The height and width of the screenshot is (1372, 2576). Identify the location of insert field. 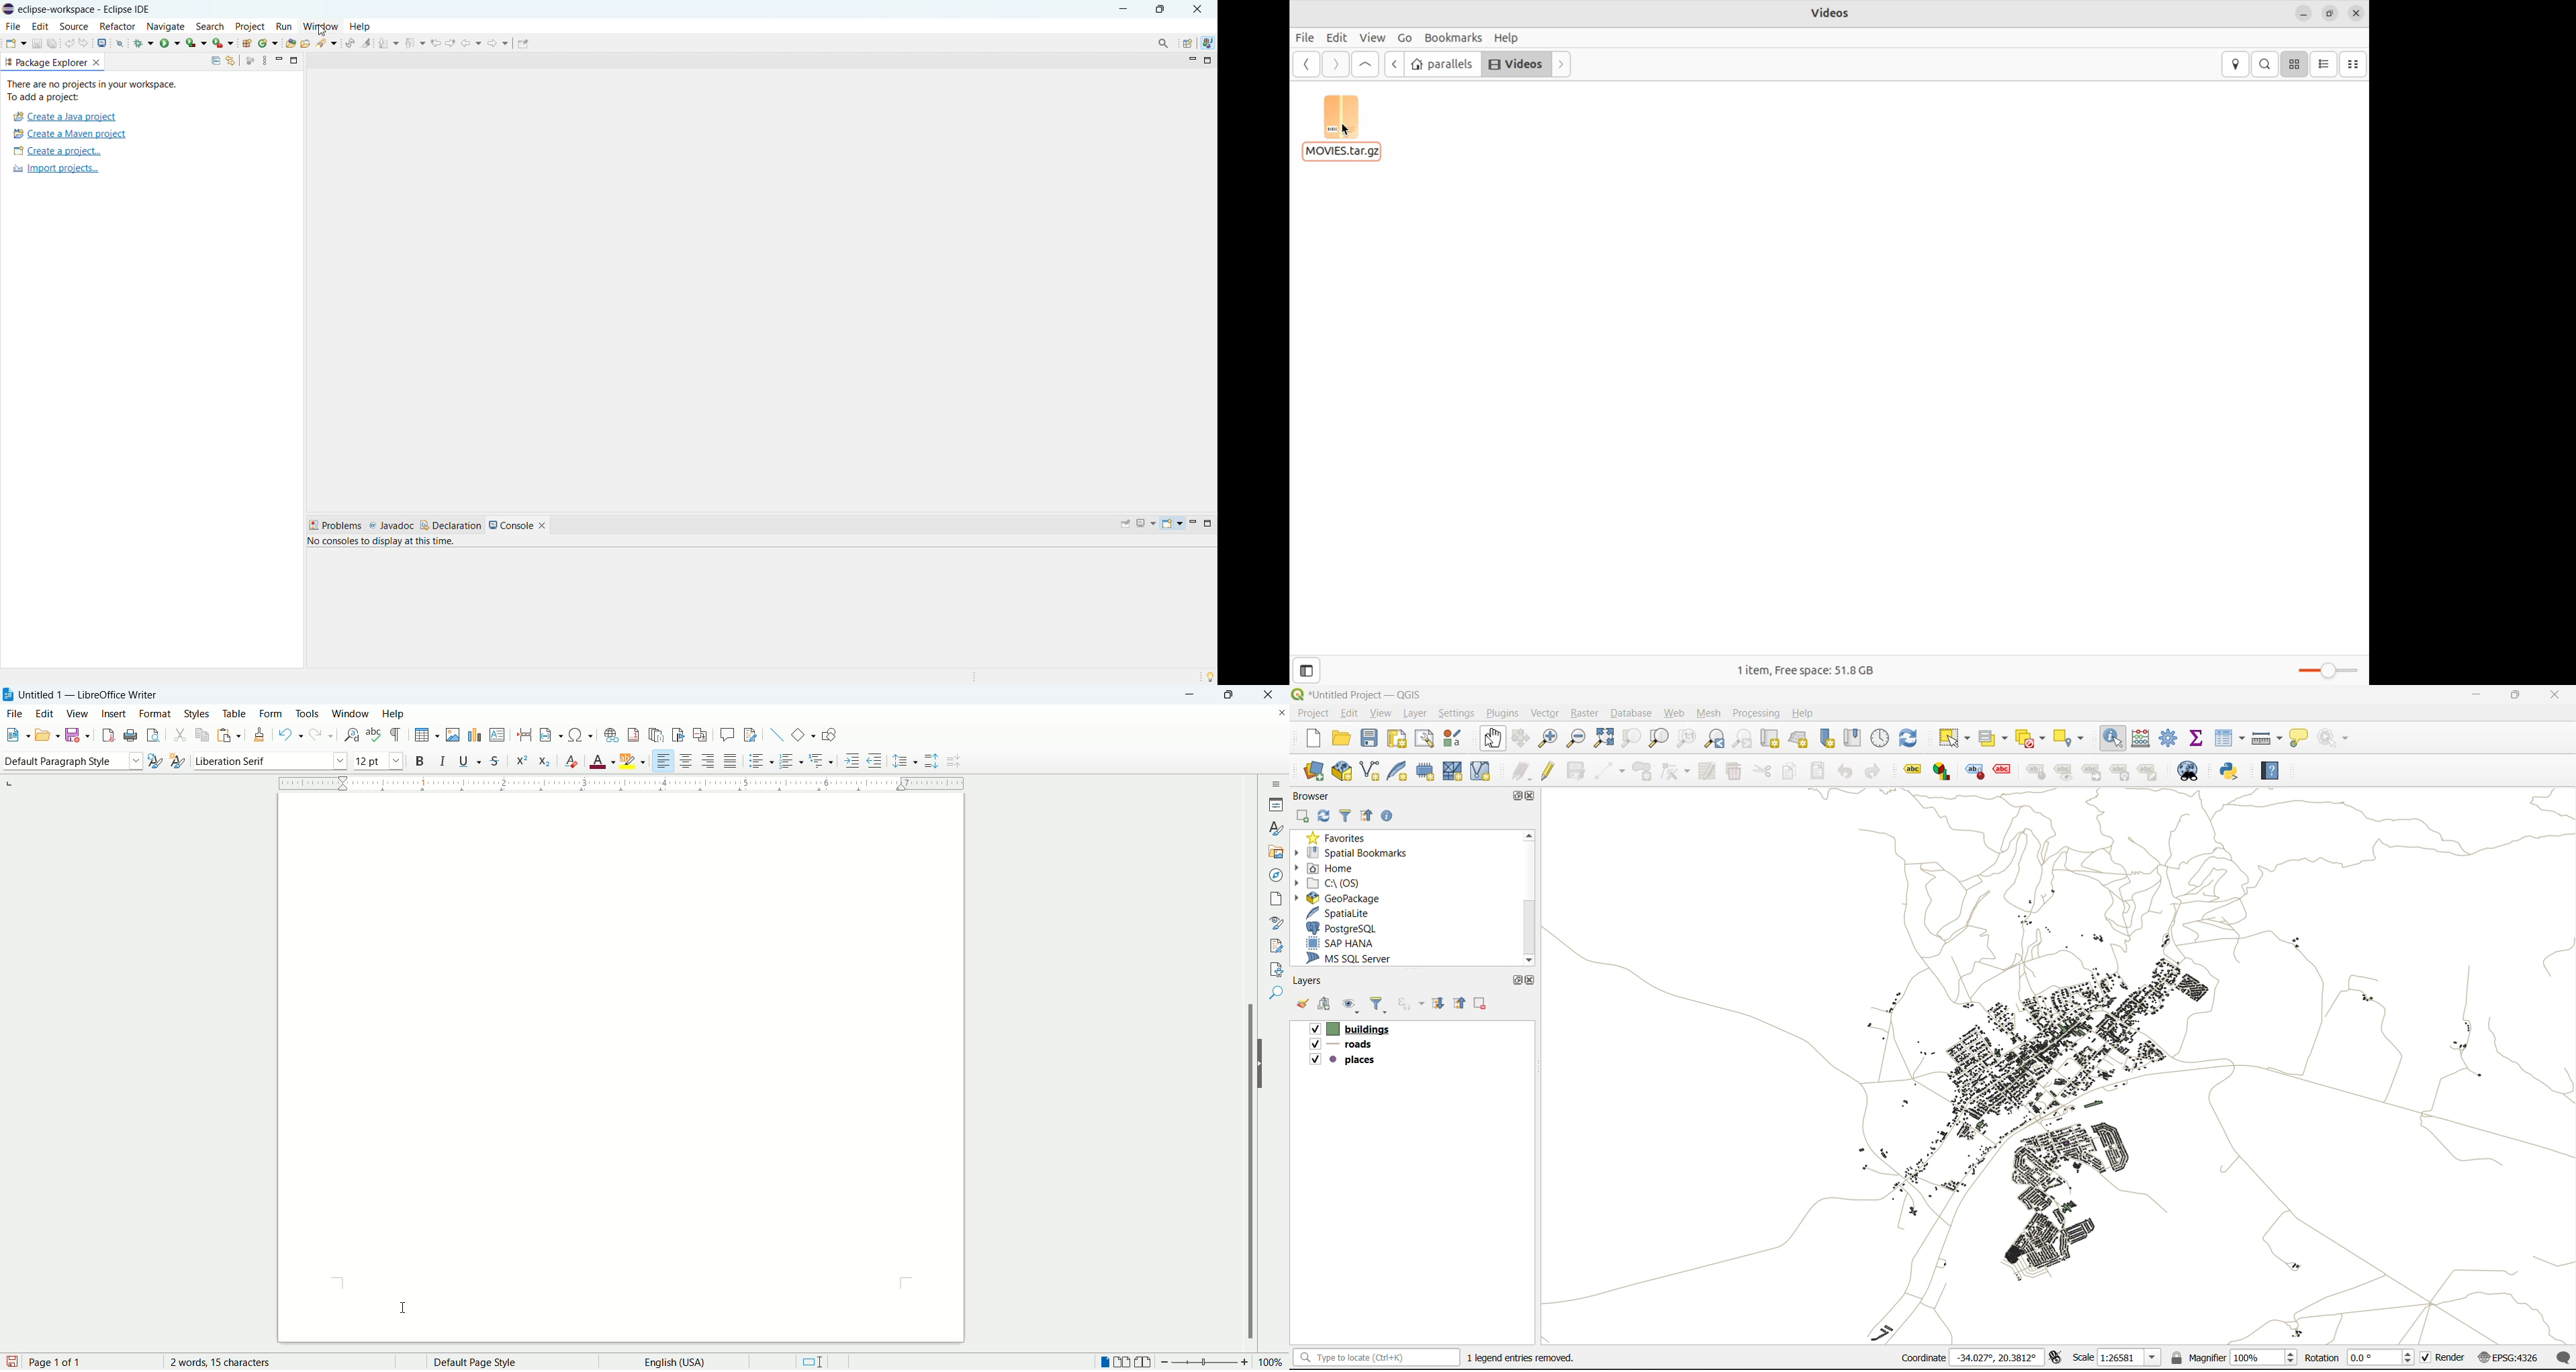
(551, 735).